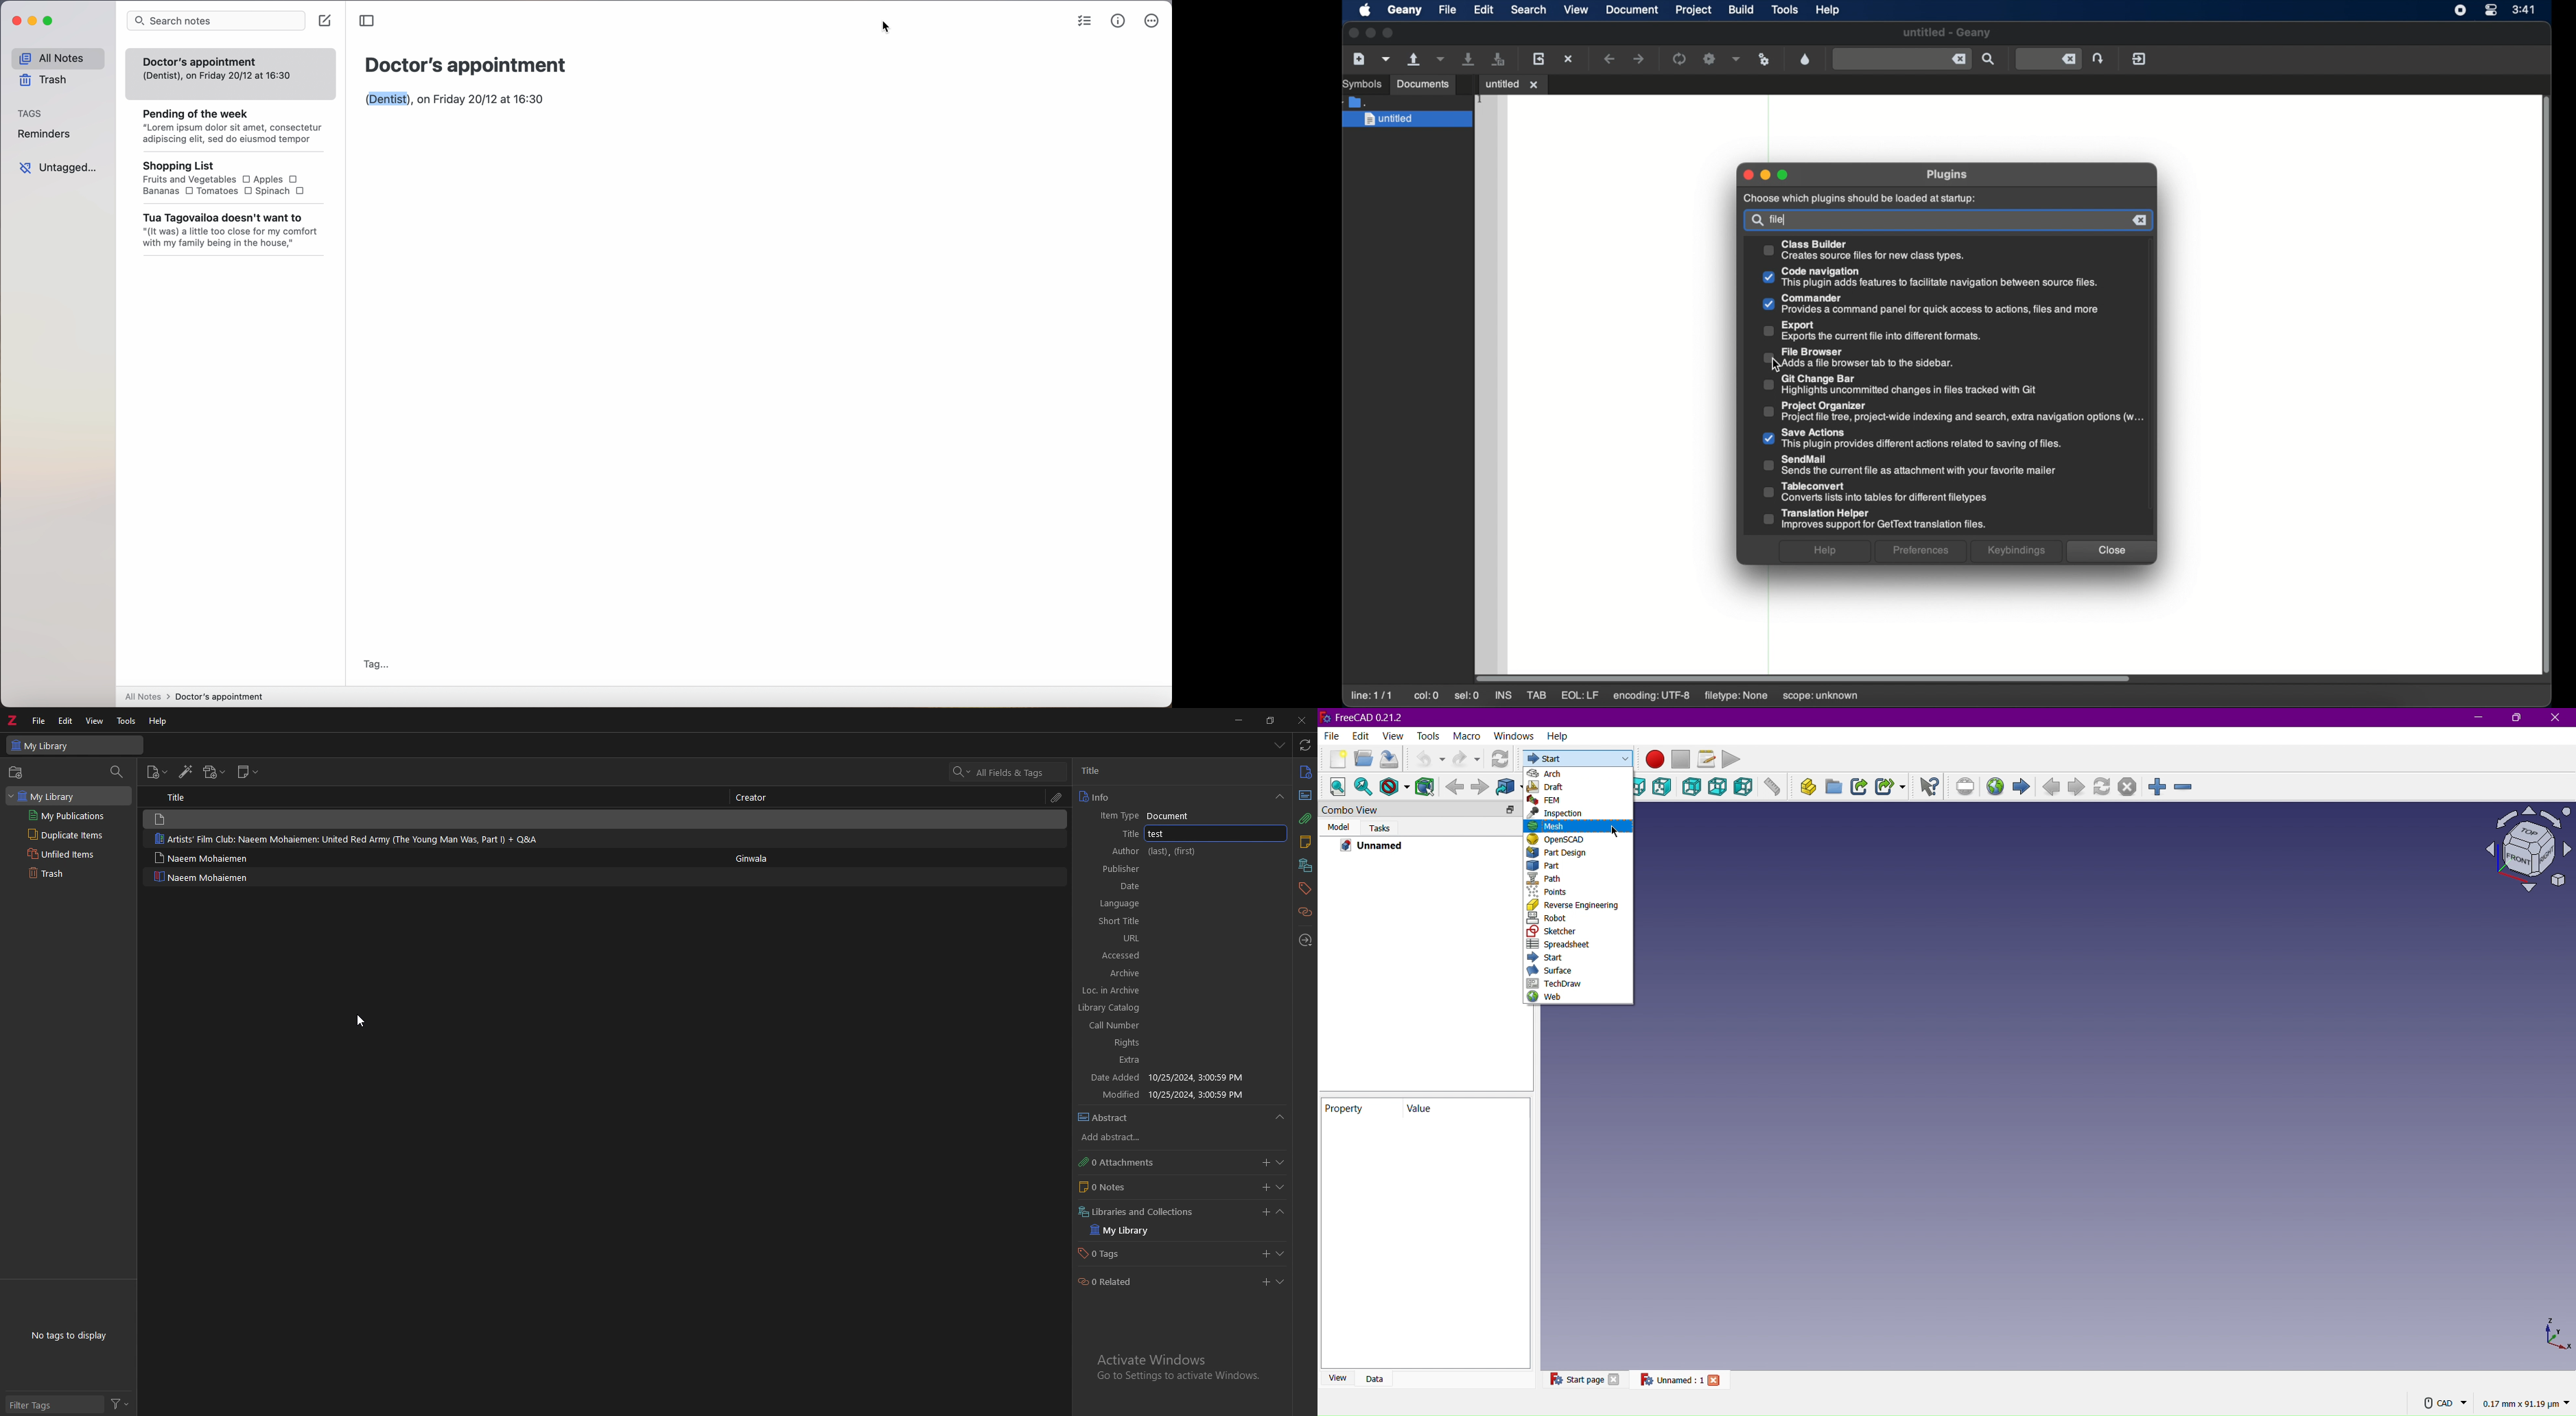 Image resolution: width=2576 pixels, height=1428 pixels. What do you see at coordinates (756, 796) in the screenshot?
I see `creator` at bounding box center [756, 796].